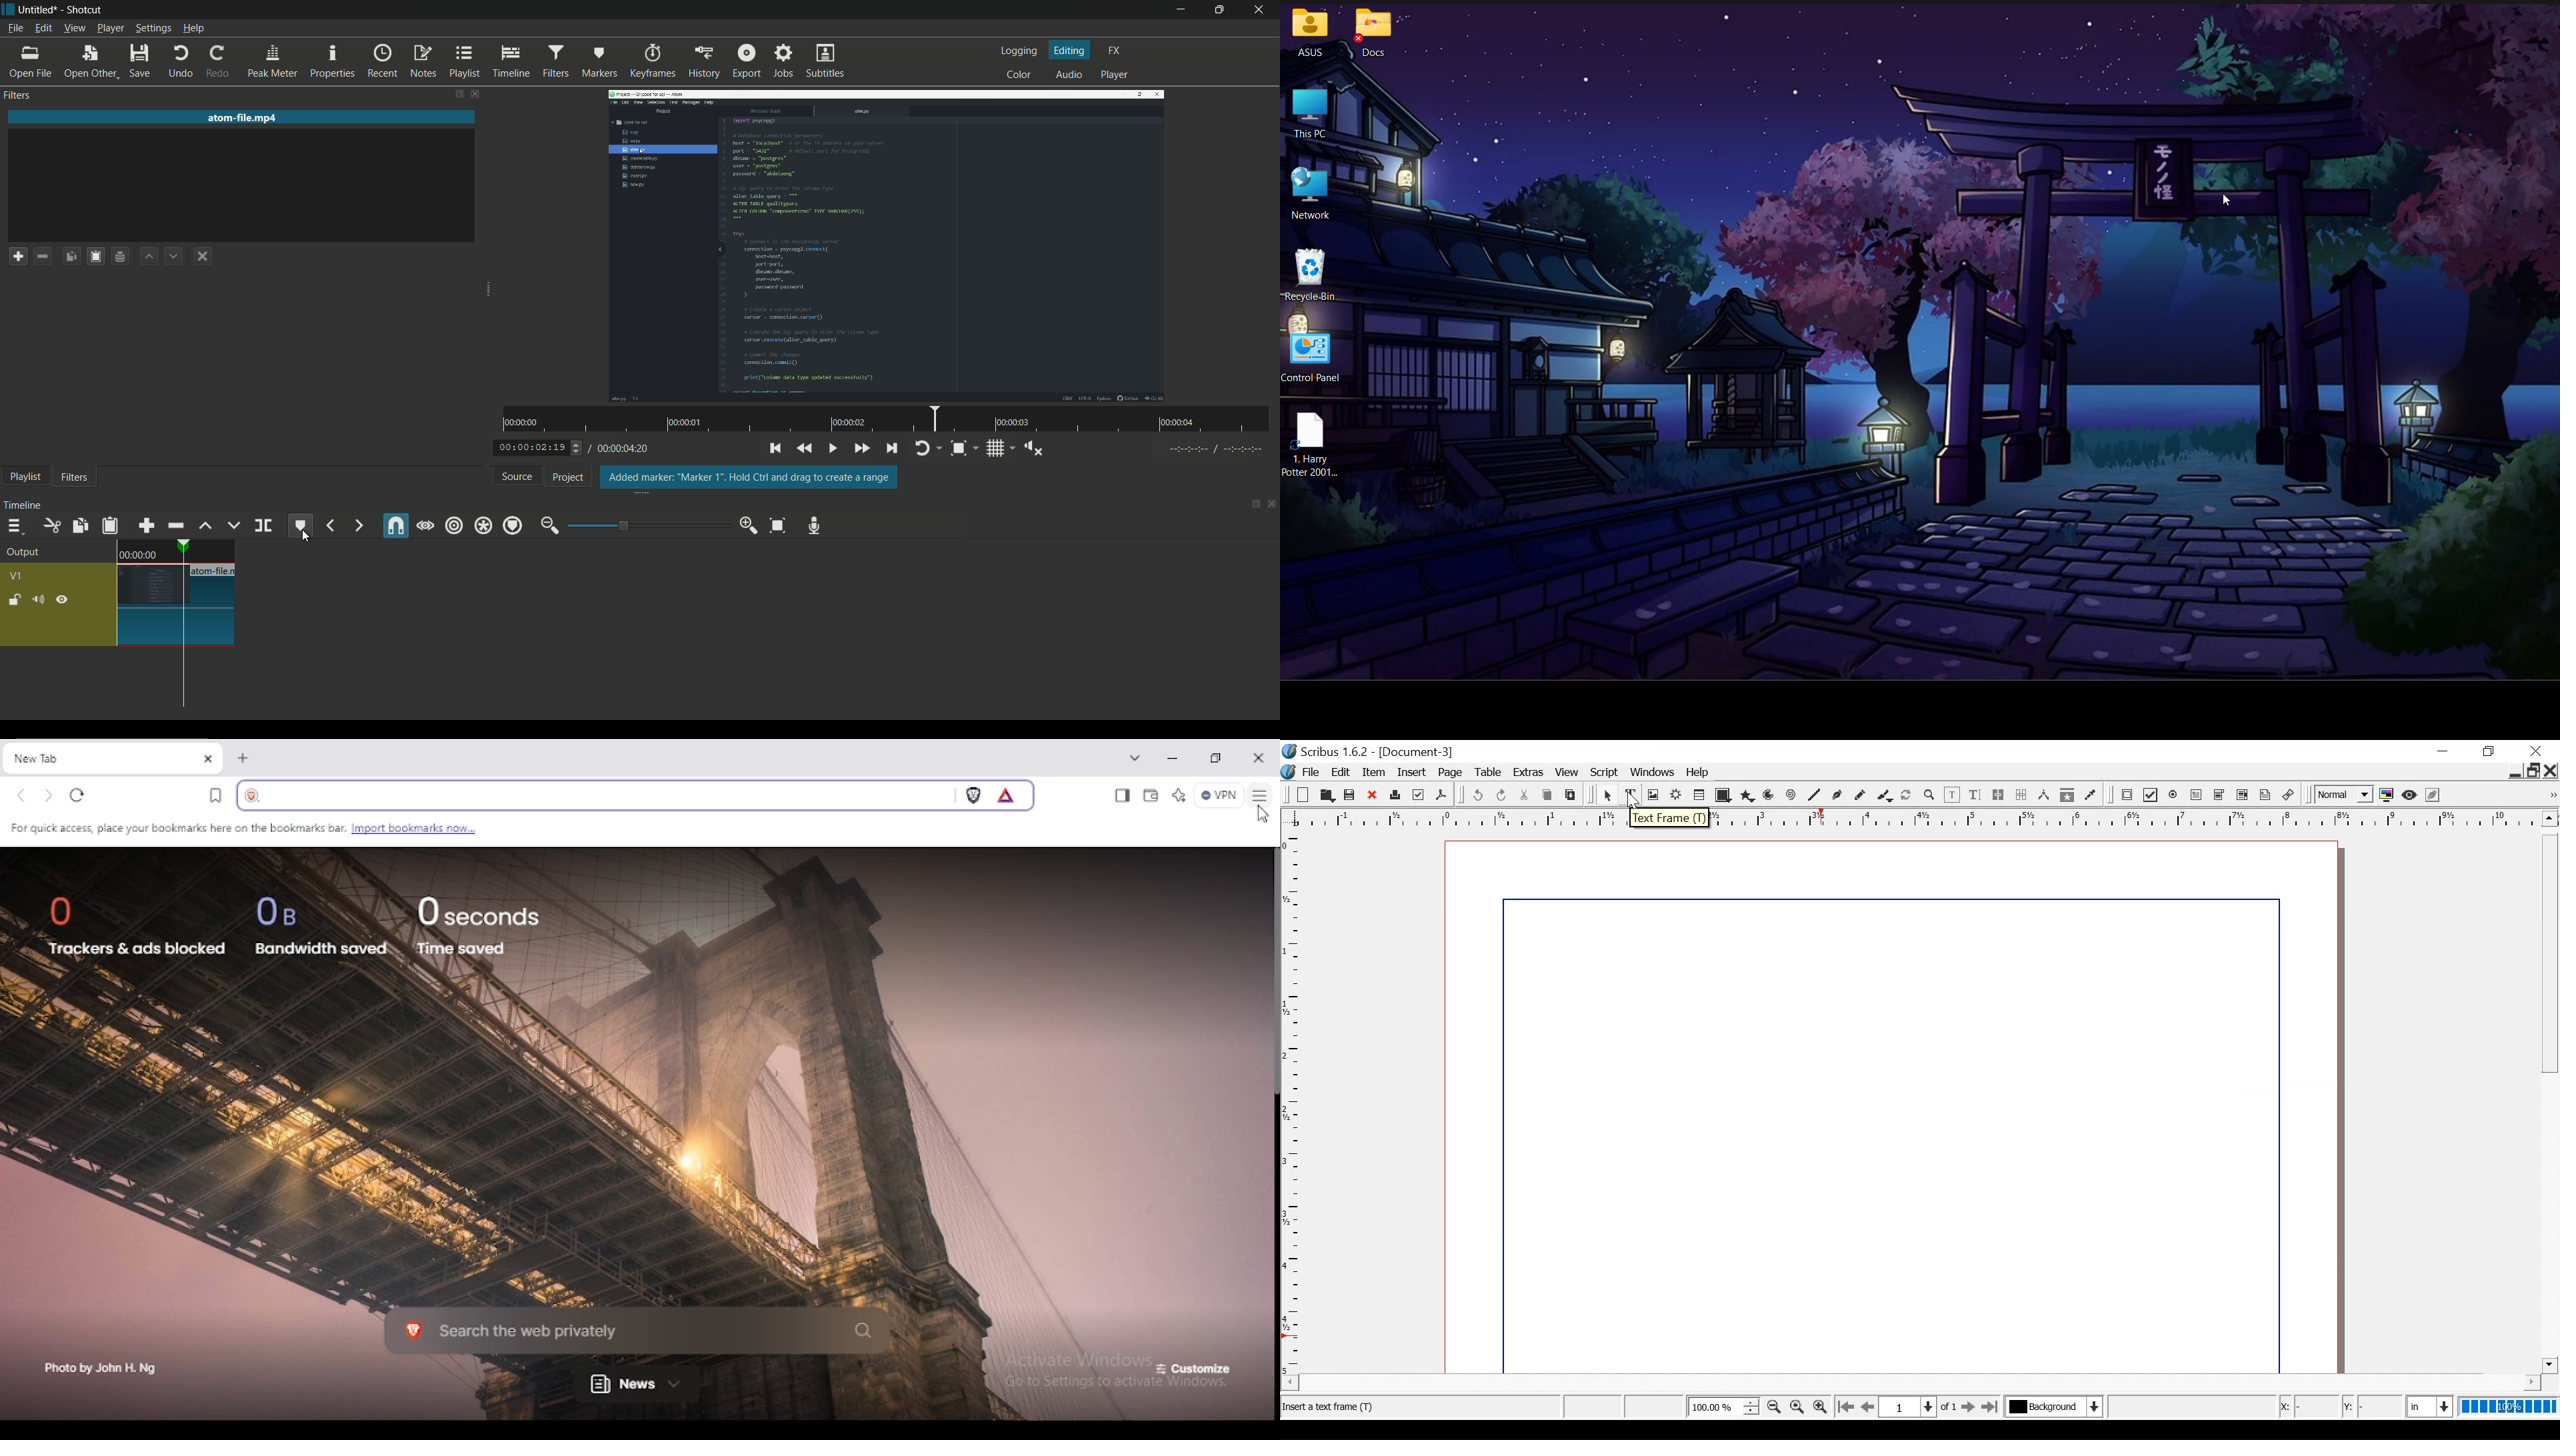 This screenshot has height=1456, width=2576. What do you see at coordinates (1774, 1406) in the screenshot?
I see `Zoom out` at bounding box center [1774, 1406].